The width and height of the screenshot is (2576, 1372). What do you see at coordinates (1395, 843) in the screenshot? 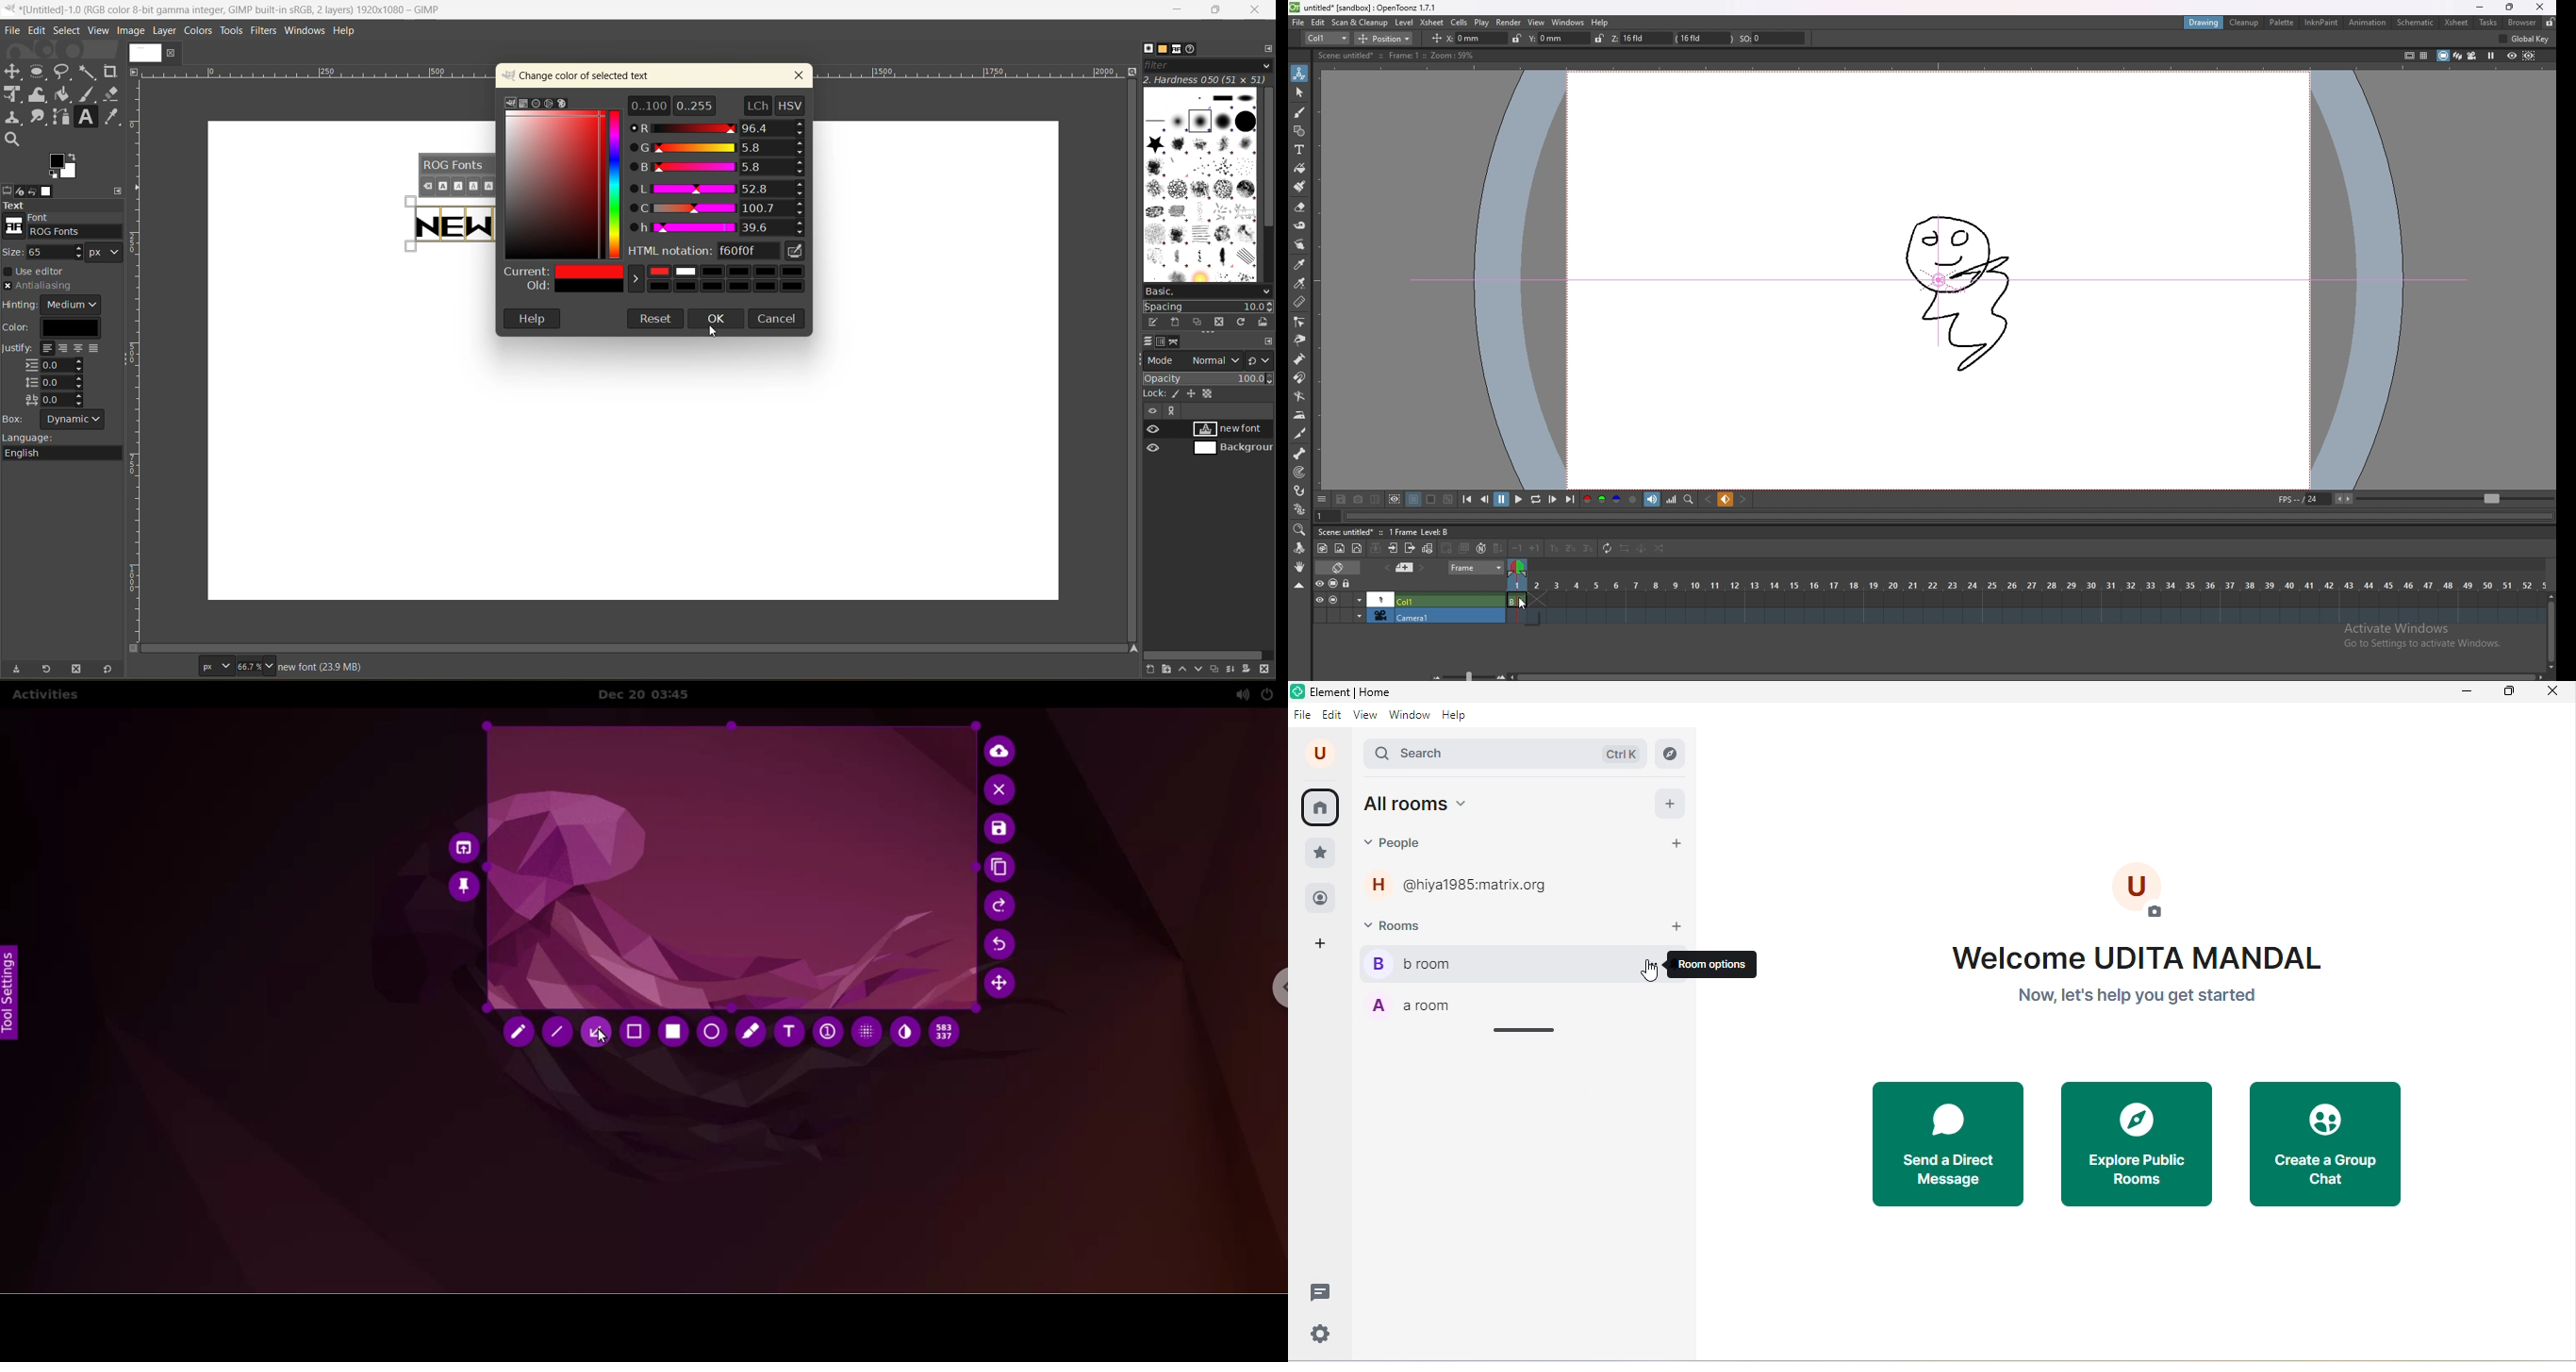
I see `people` at bounding box center [1395, 843].